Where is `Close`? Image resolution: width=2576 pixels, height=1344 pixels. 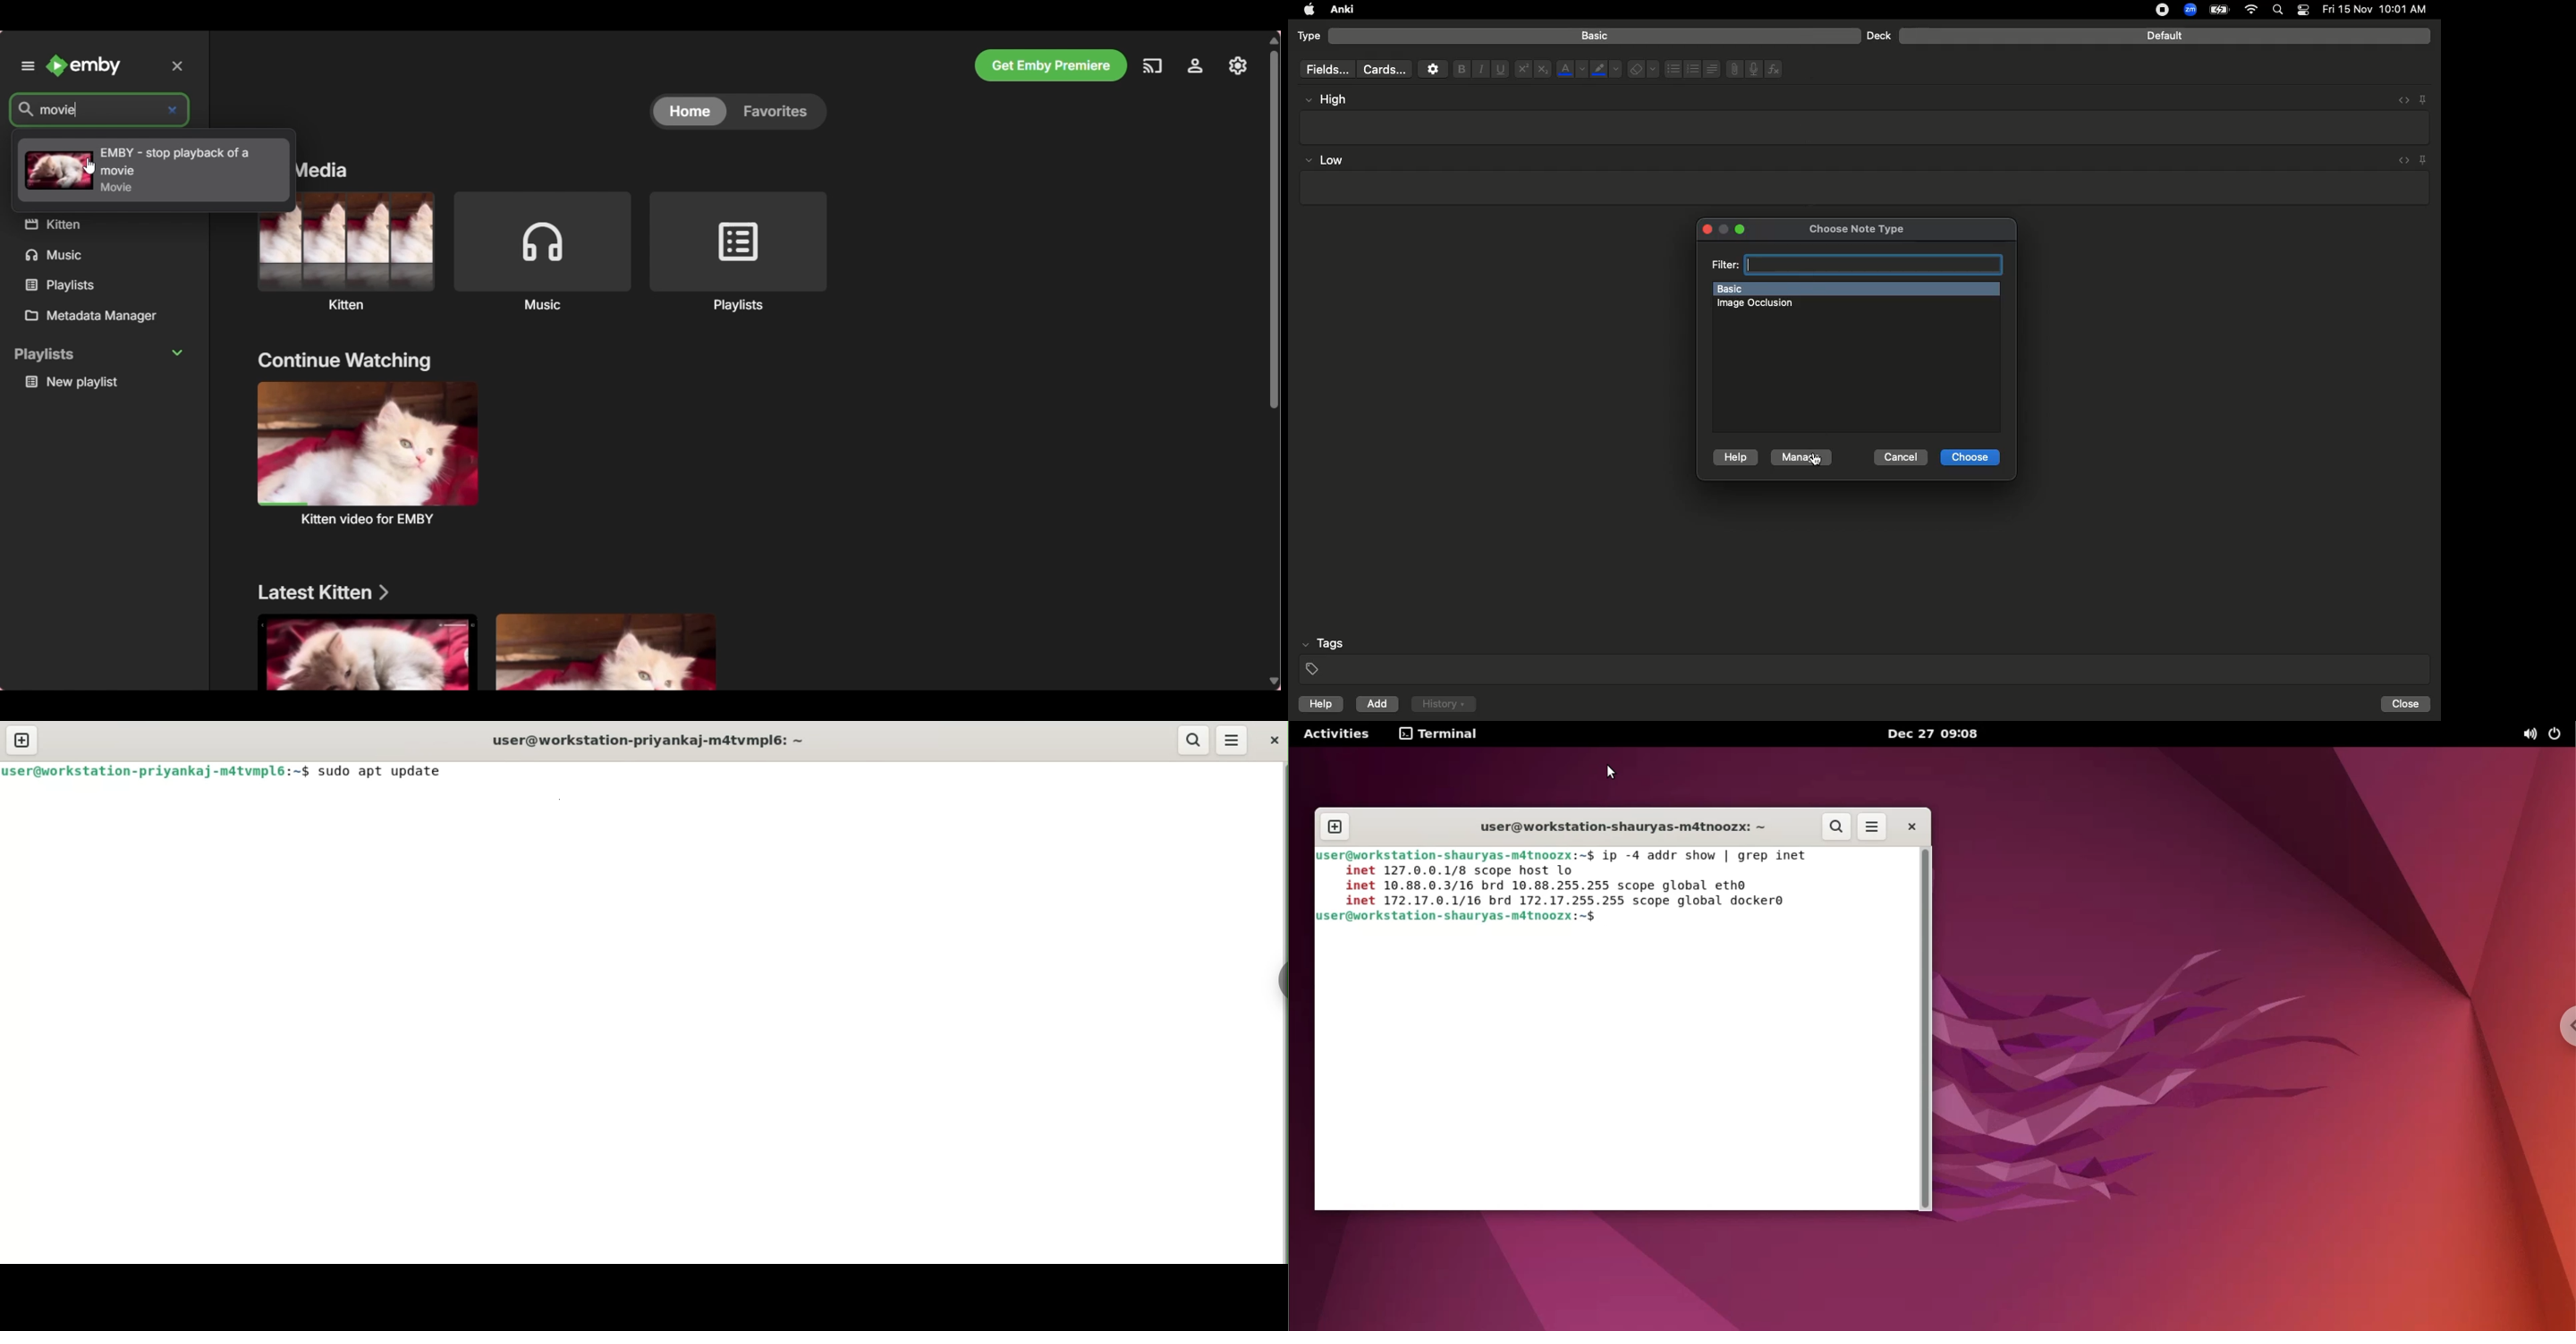 Close is located at coordinates (2409, 704).